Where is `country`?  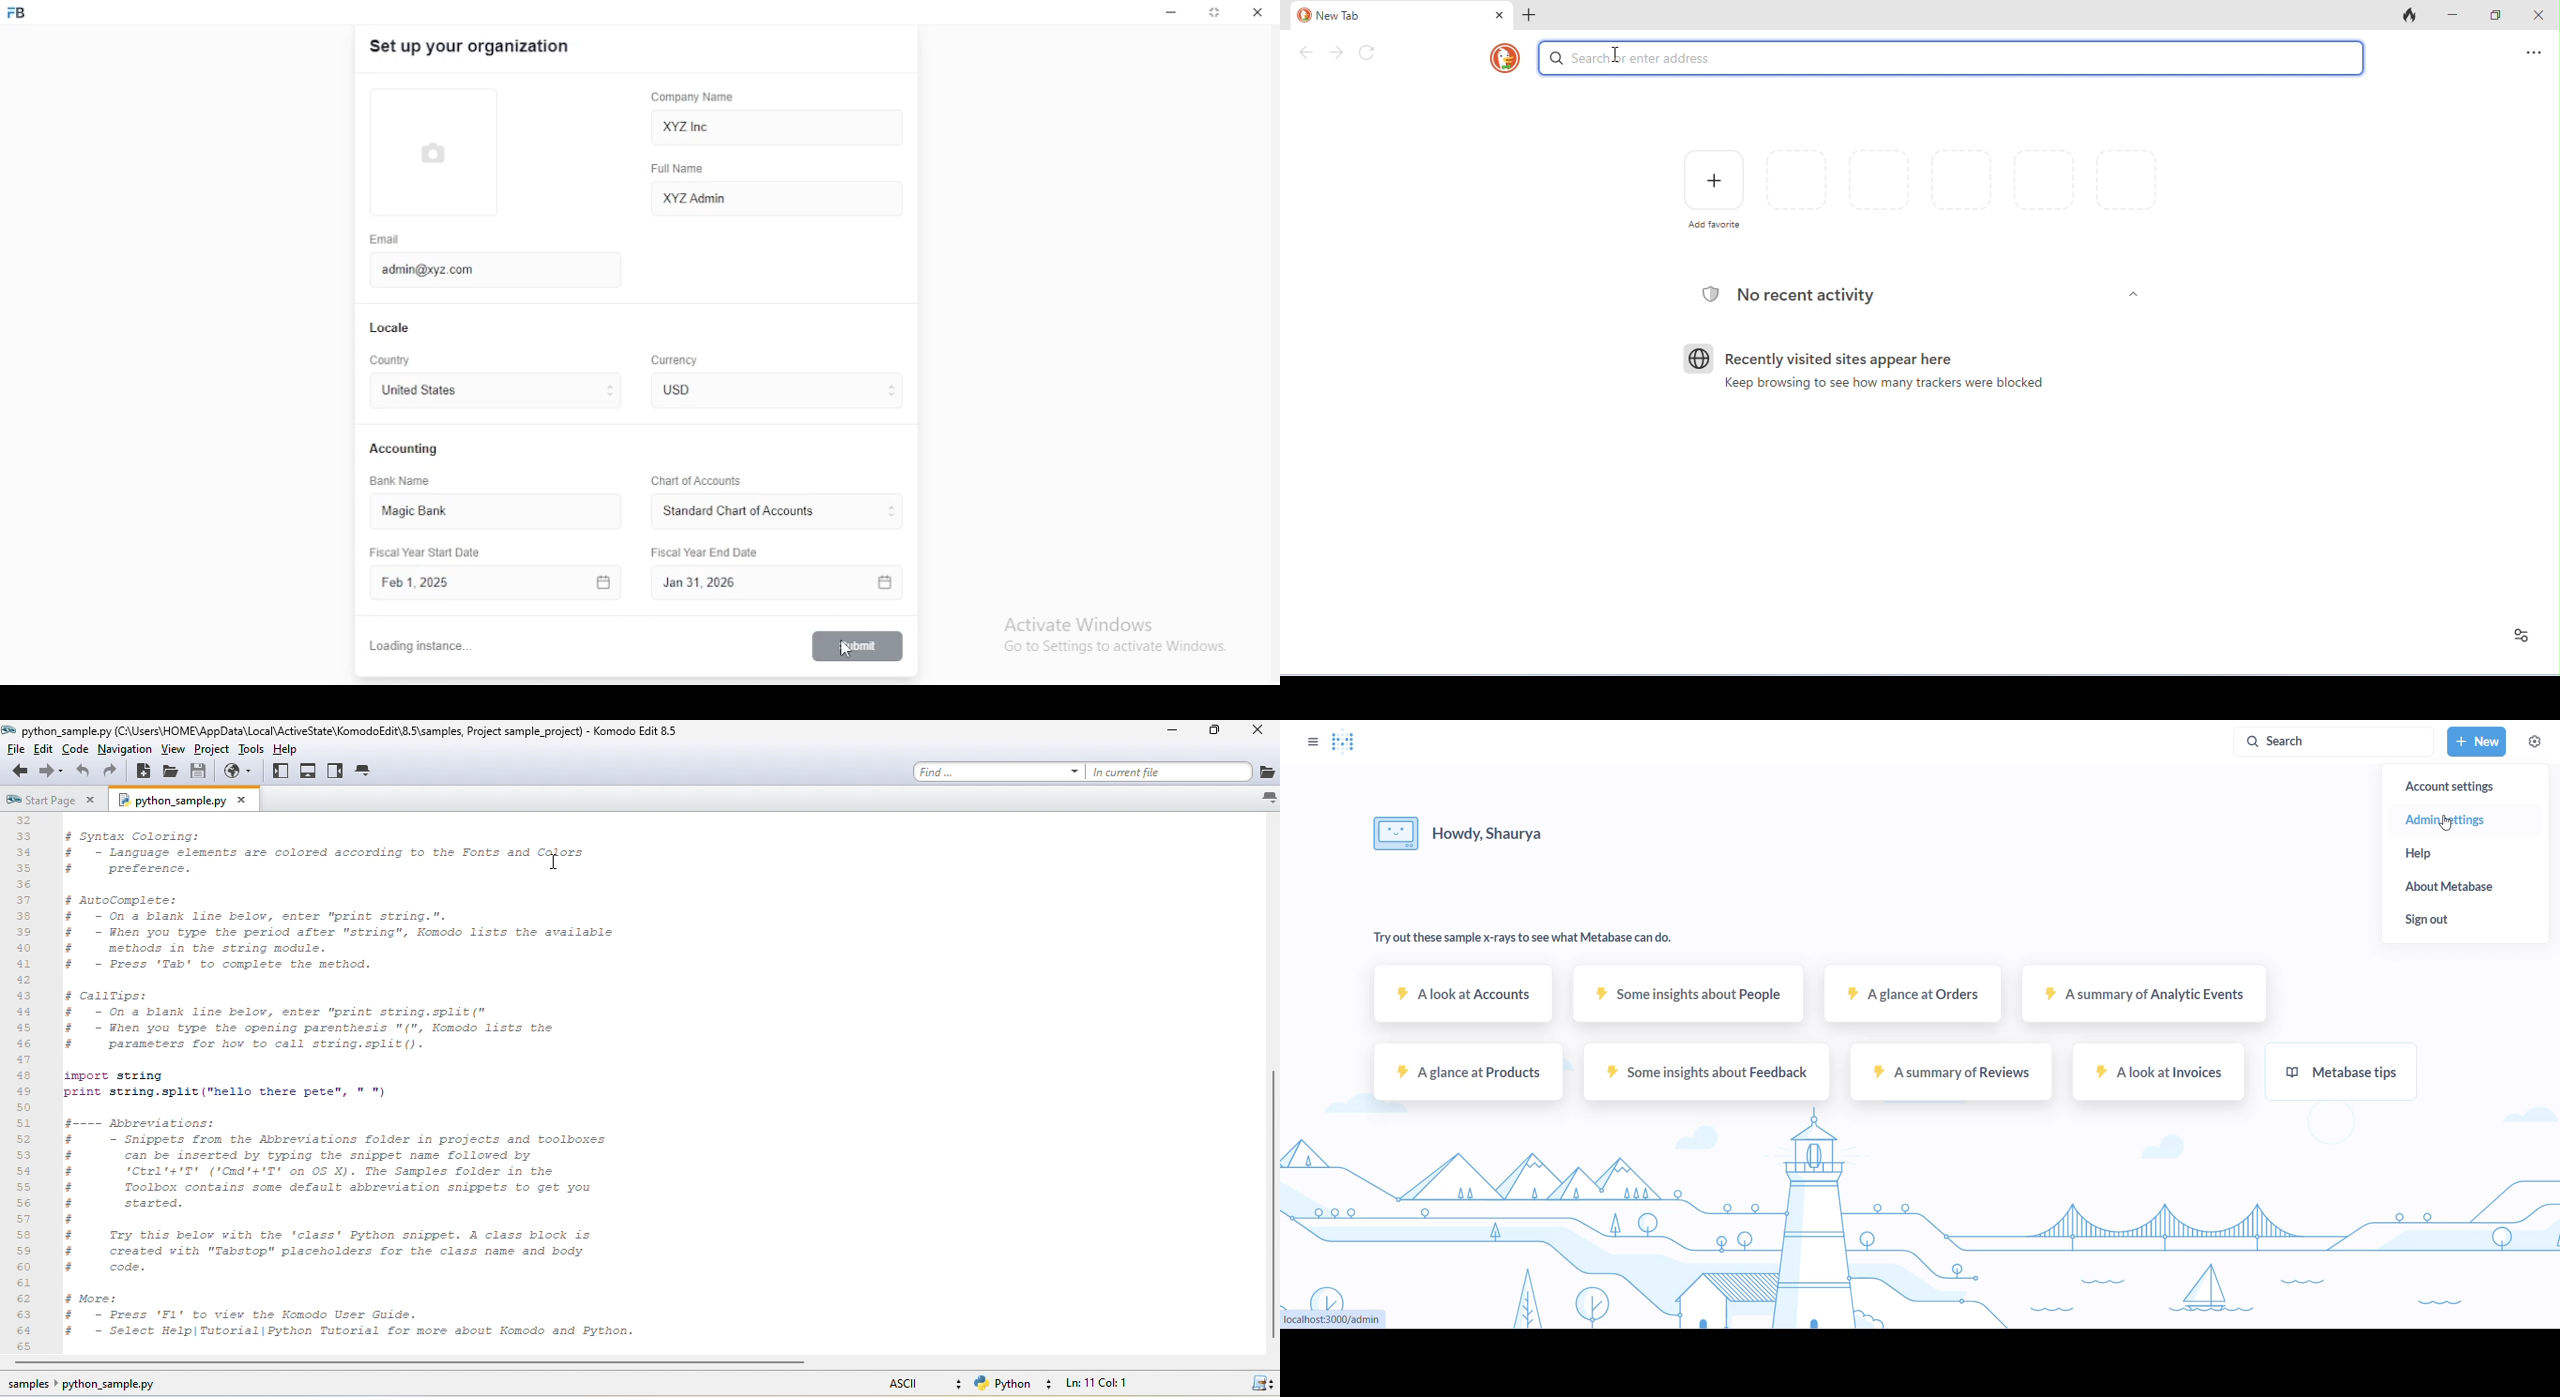
country is located at coordinates (392, 361).